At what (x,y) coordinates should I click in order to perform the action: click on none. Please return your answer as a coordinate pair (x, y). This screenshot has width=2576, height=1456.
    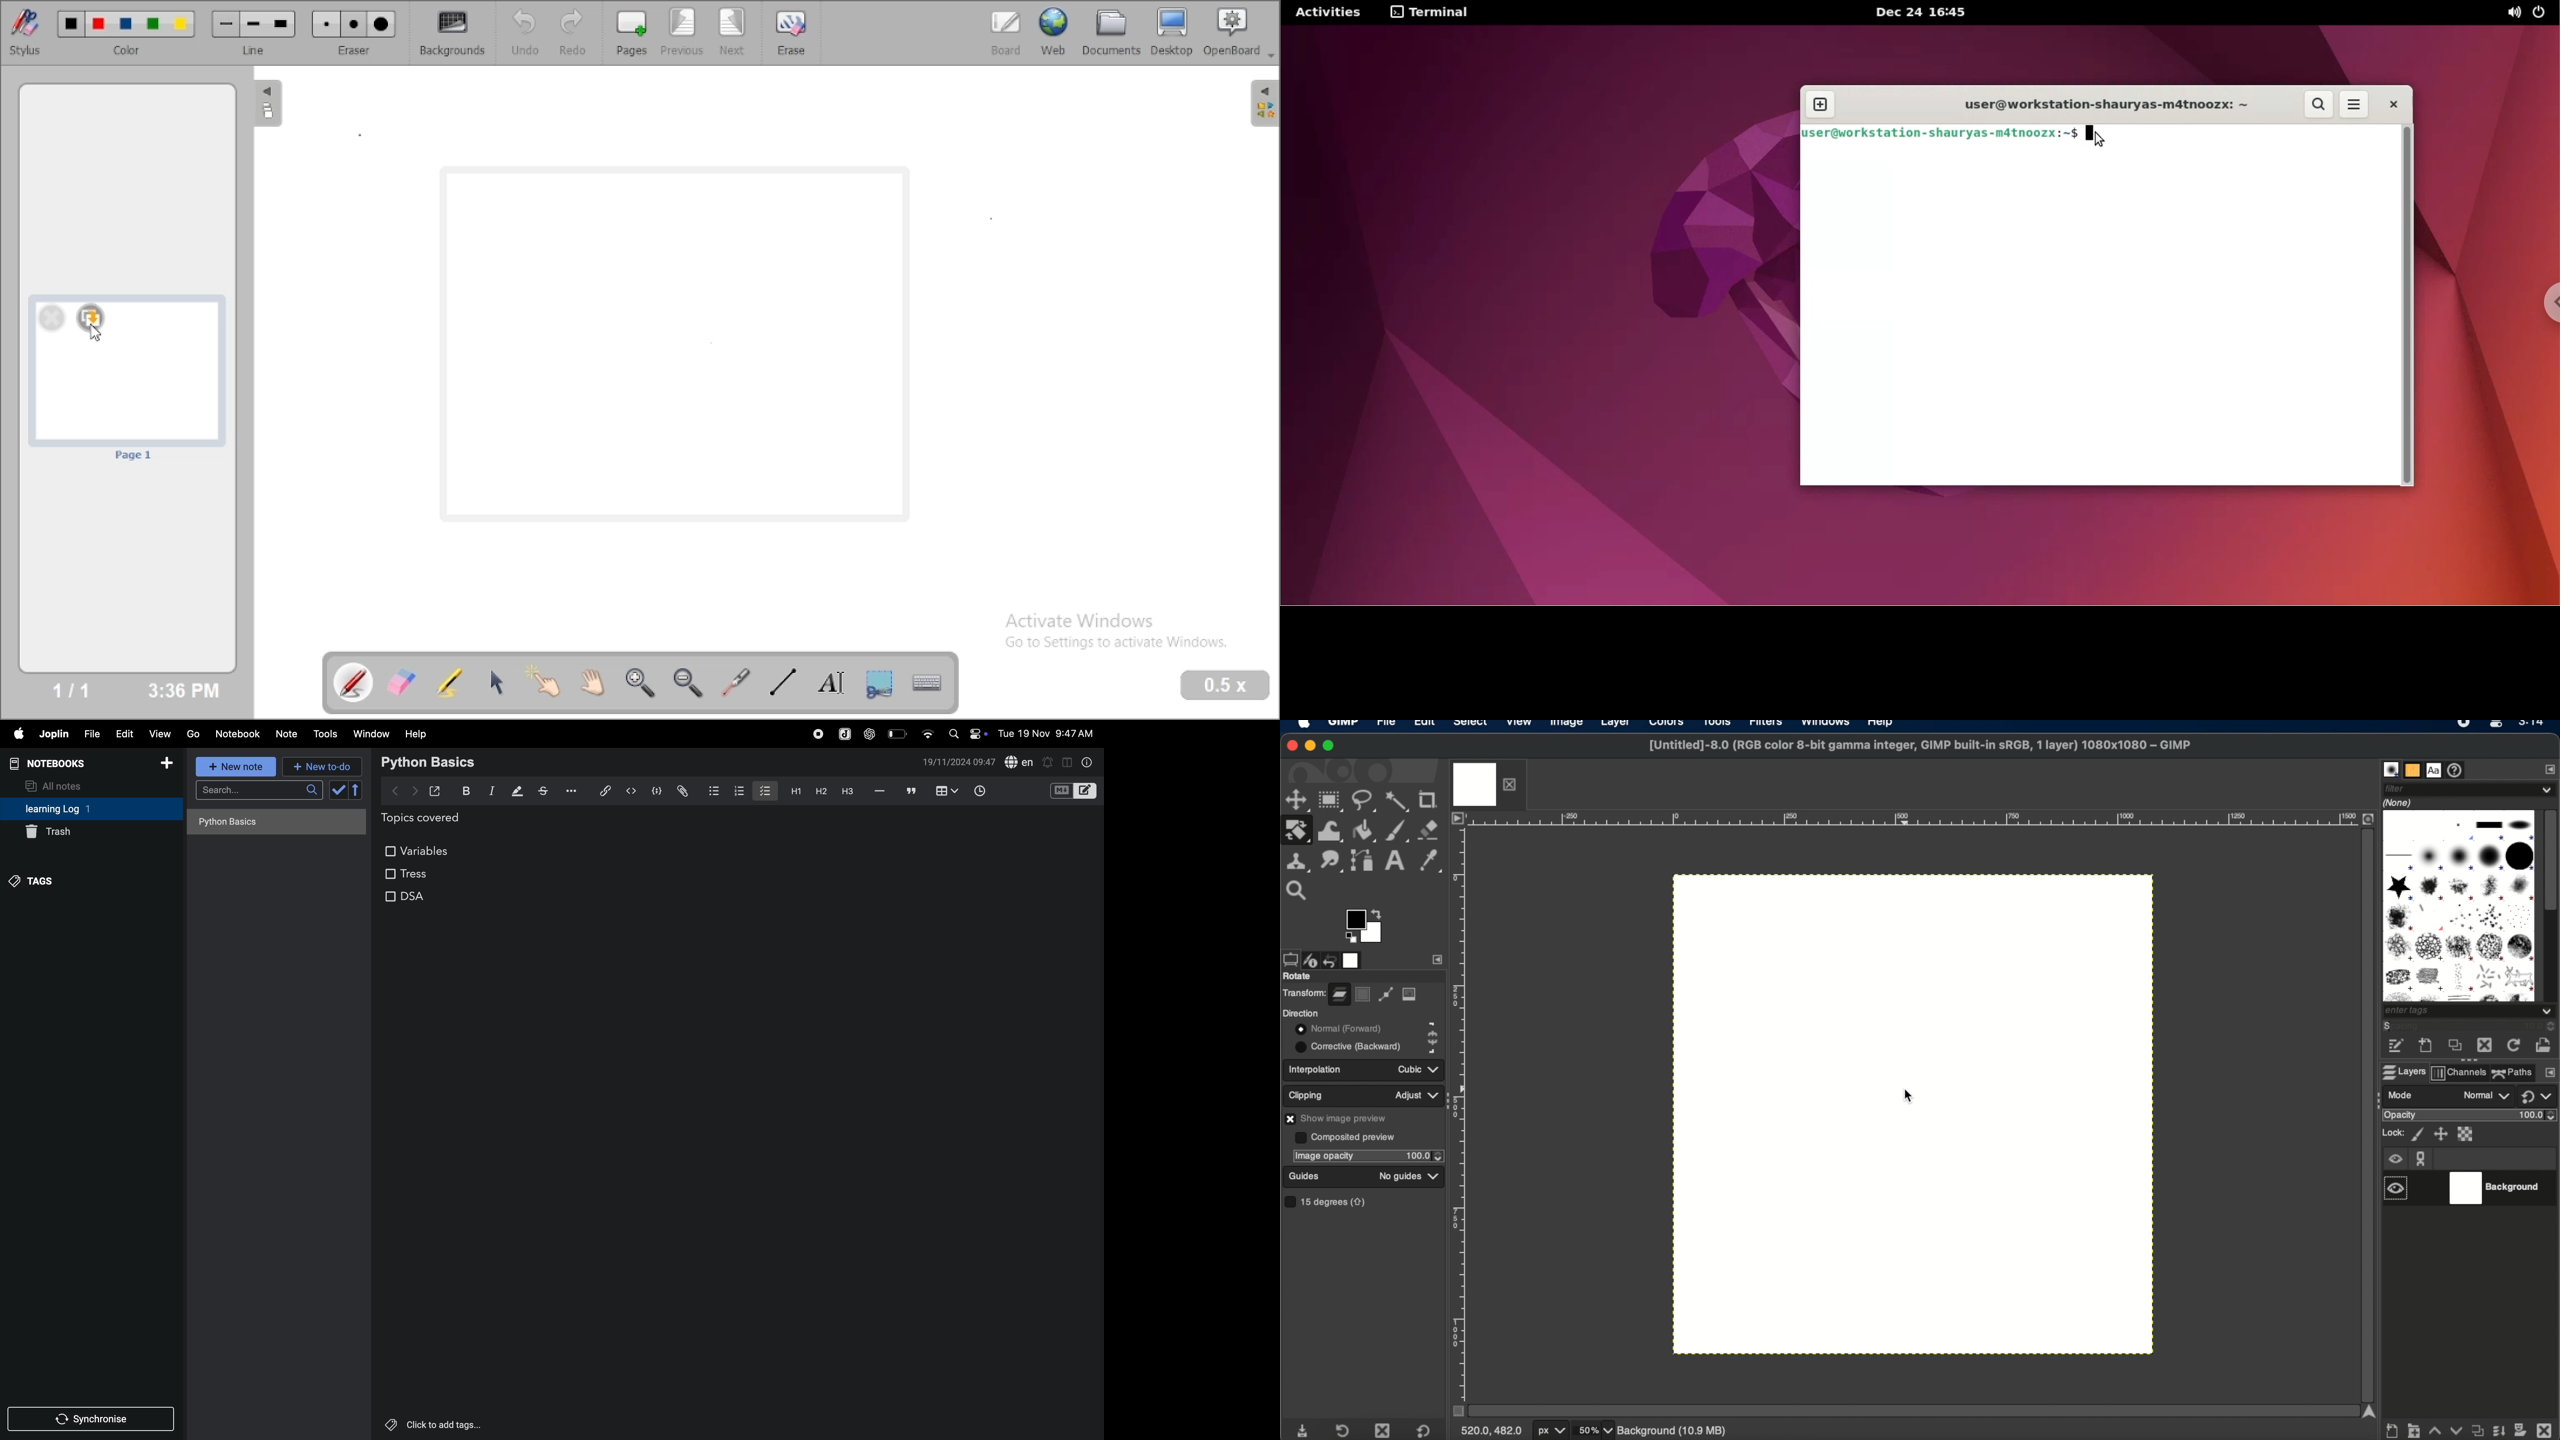
    Looking at the image, I should click on (2400, 802).